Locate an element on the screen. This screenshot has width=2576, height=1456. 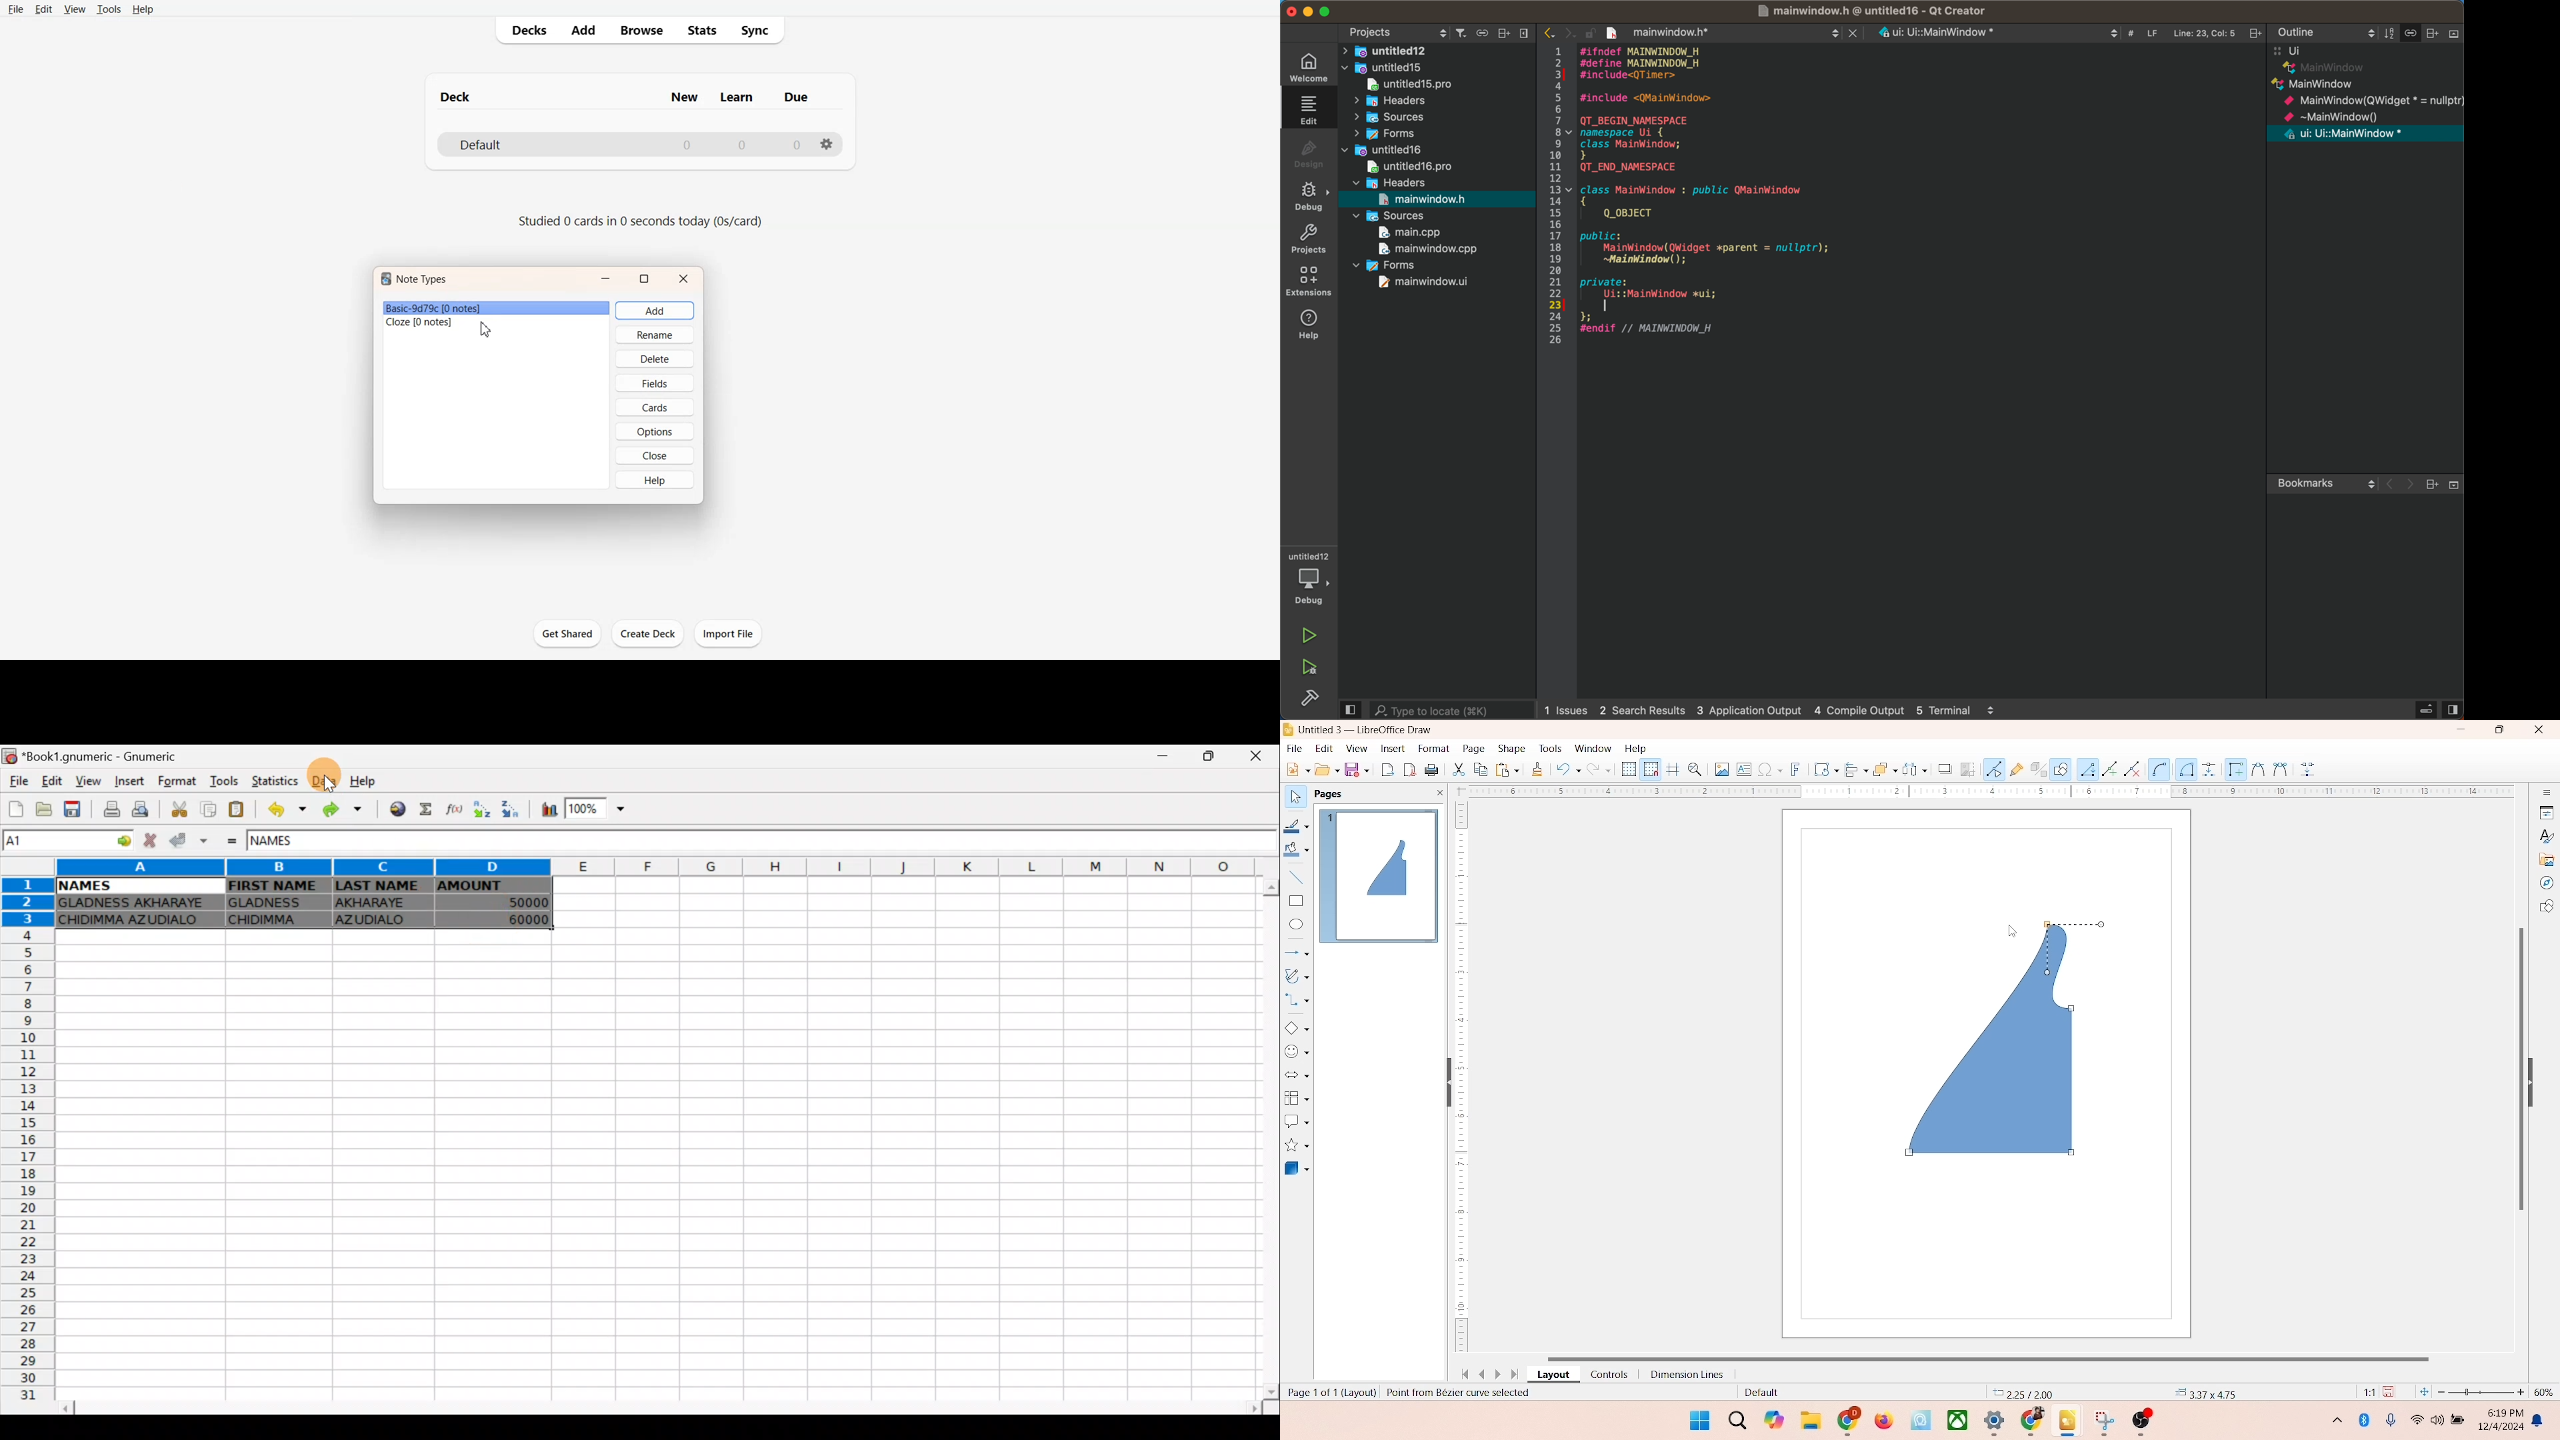
flowchart is located at coordinates (1296, 1098).